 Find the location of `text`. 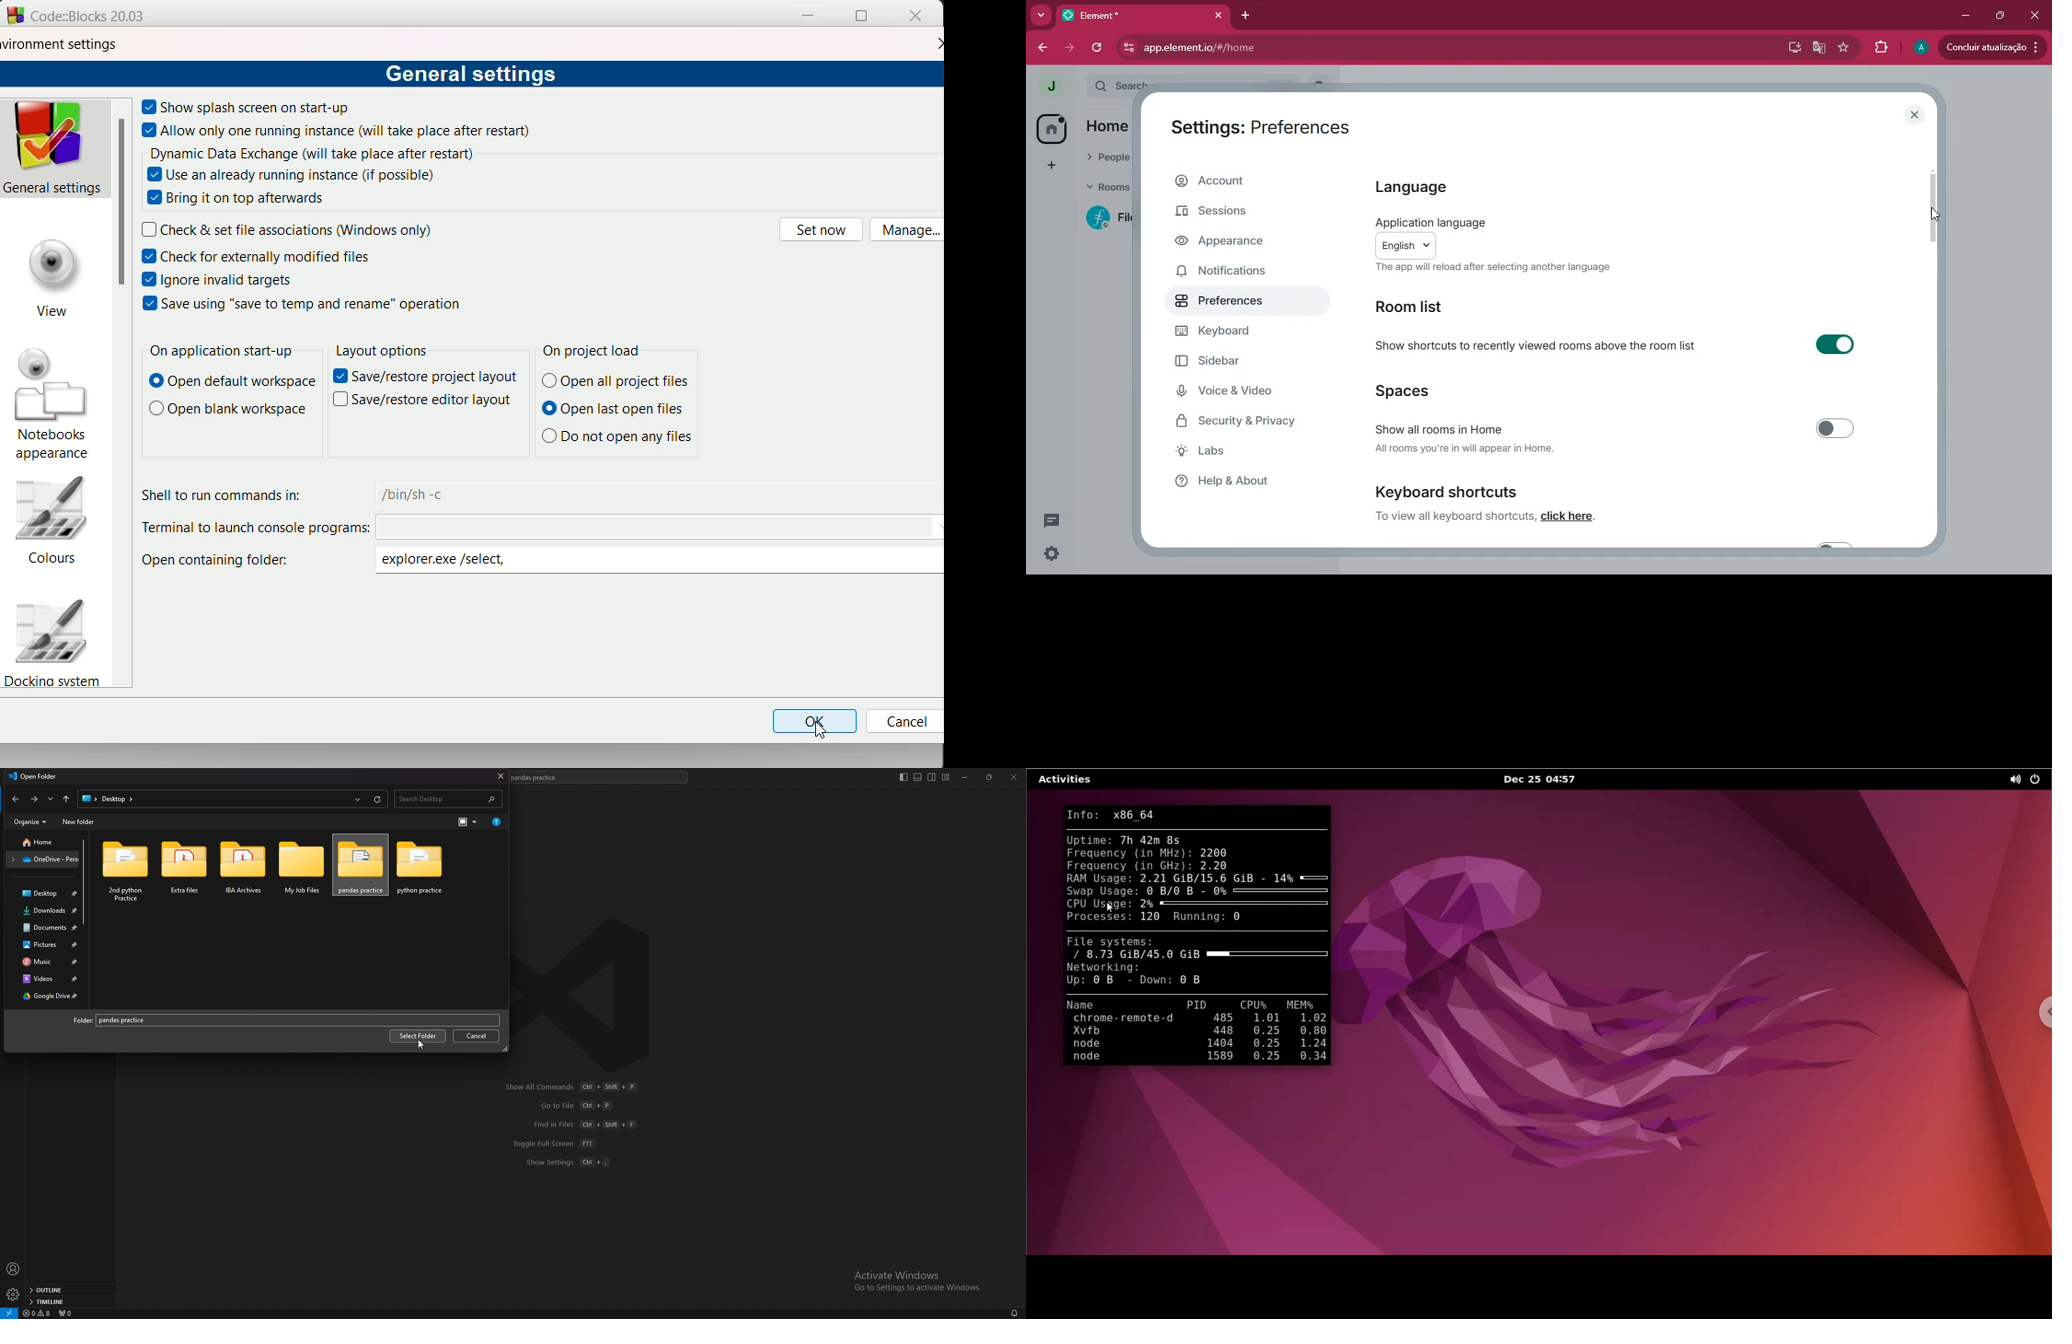

text is located at coordinates (227, 411).